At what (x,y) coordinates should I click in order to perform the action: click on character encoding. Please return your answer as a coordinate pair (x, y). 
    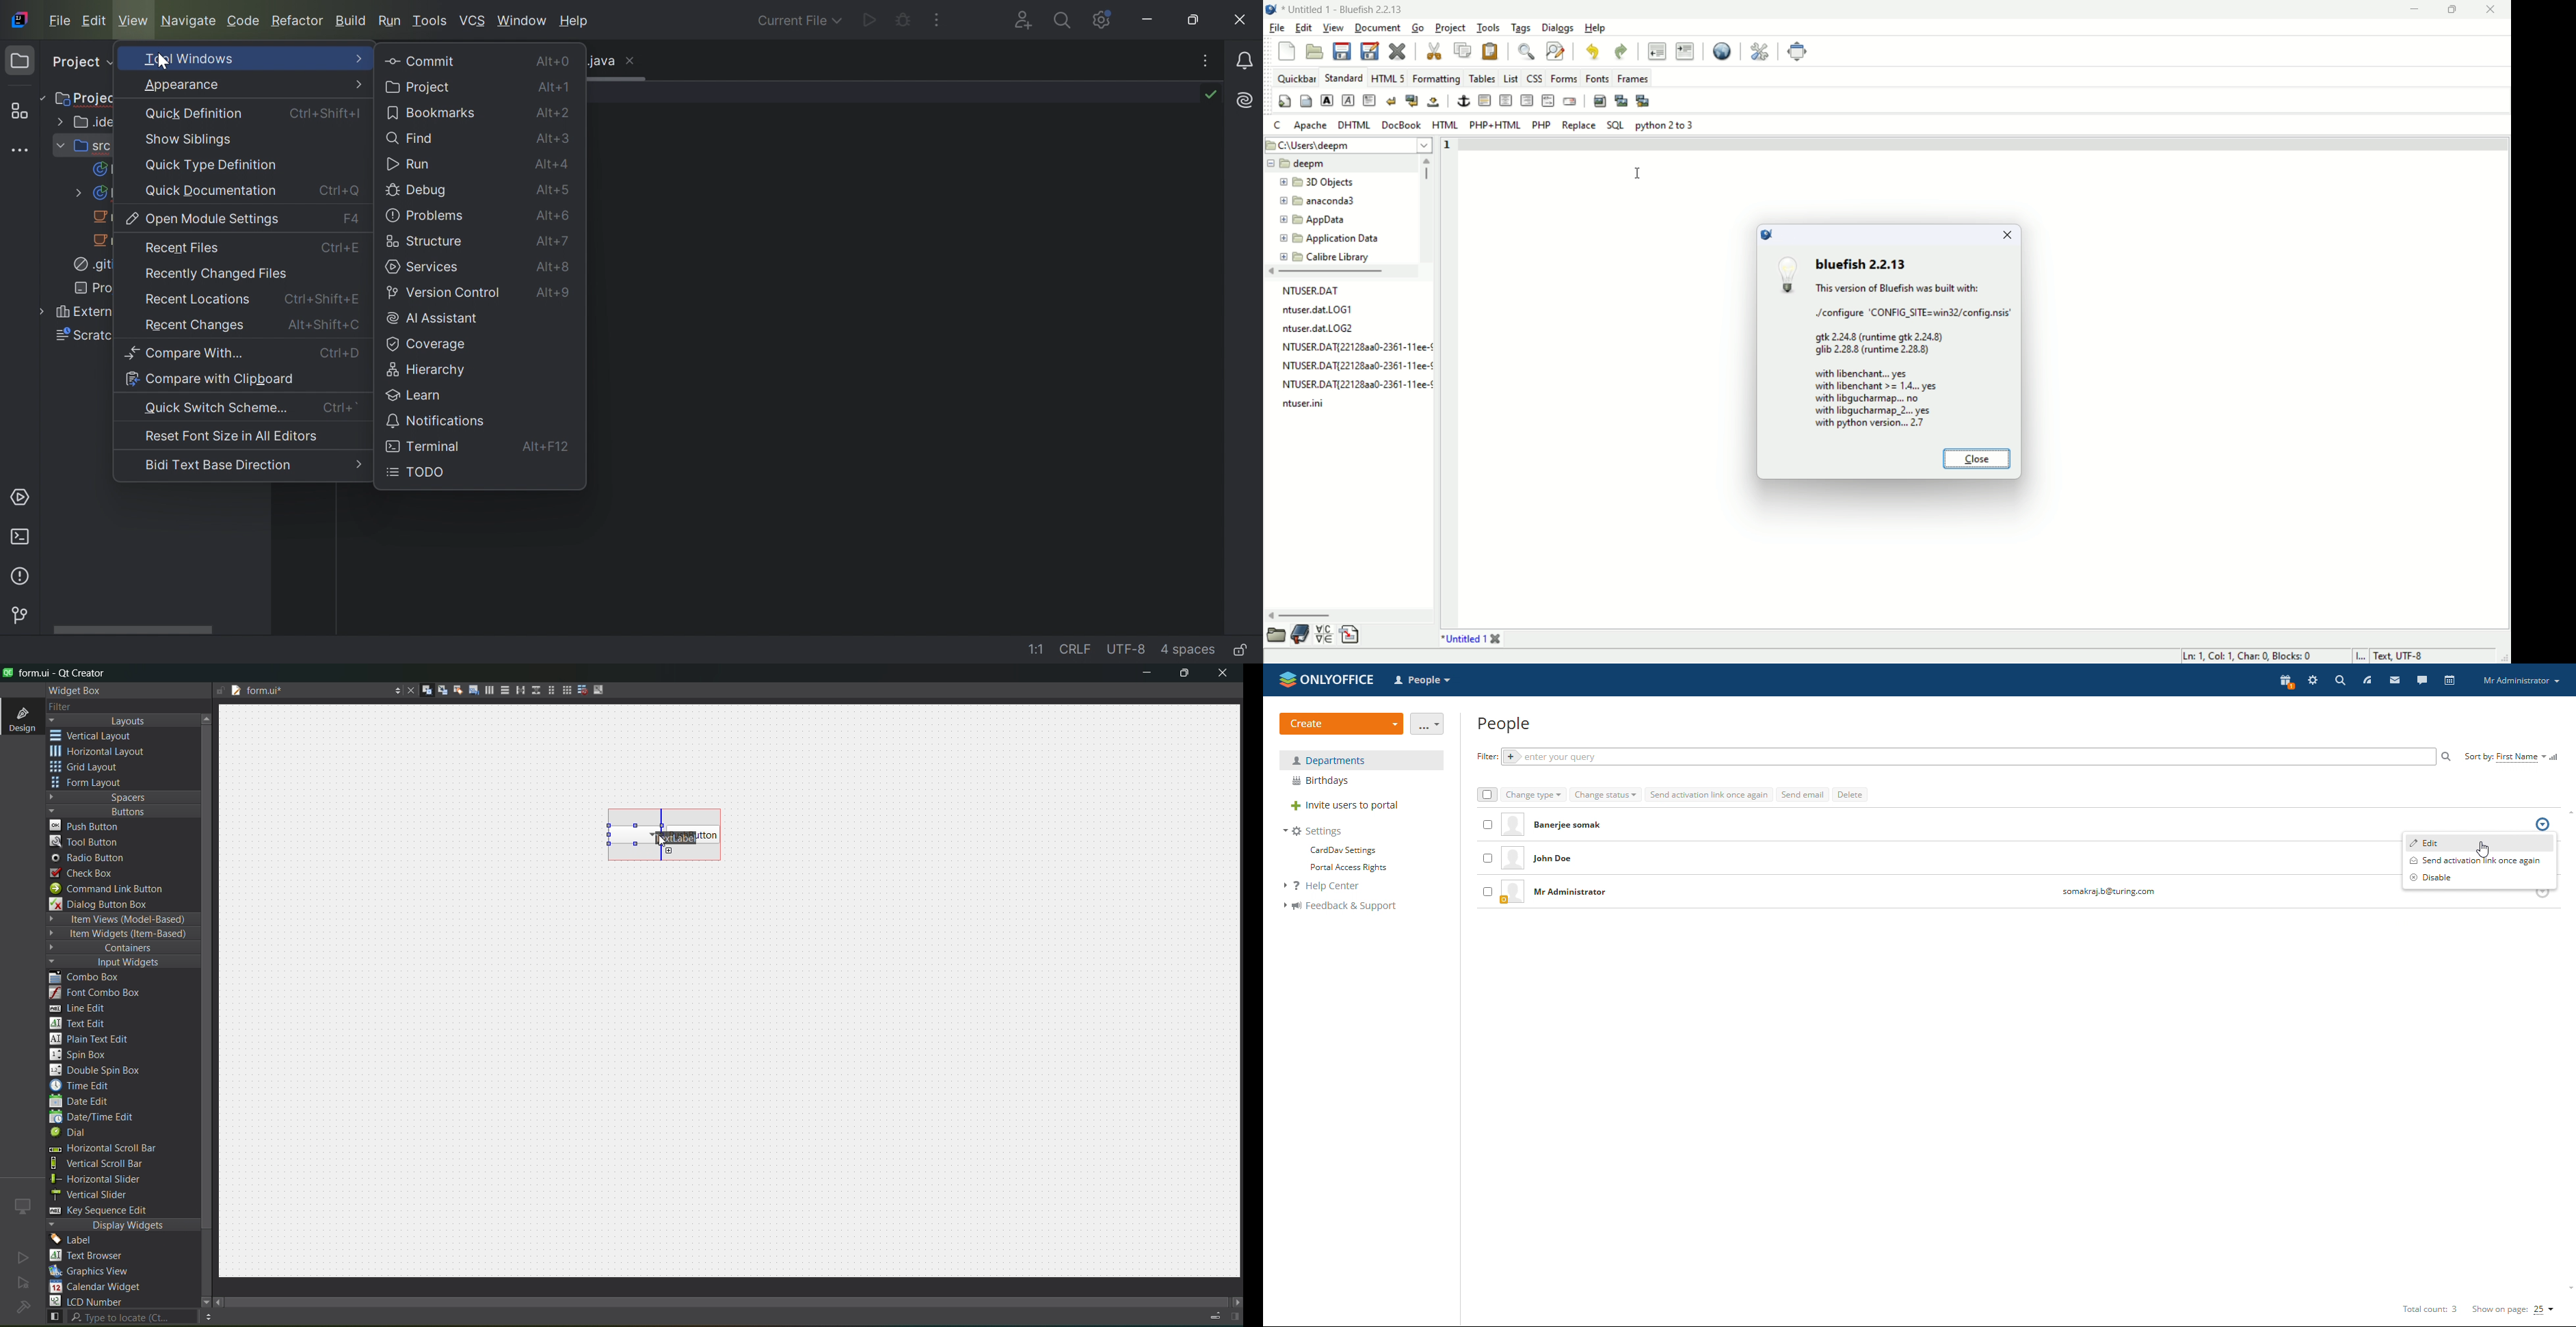
    Looking at the image, I should click on (2409, 655).